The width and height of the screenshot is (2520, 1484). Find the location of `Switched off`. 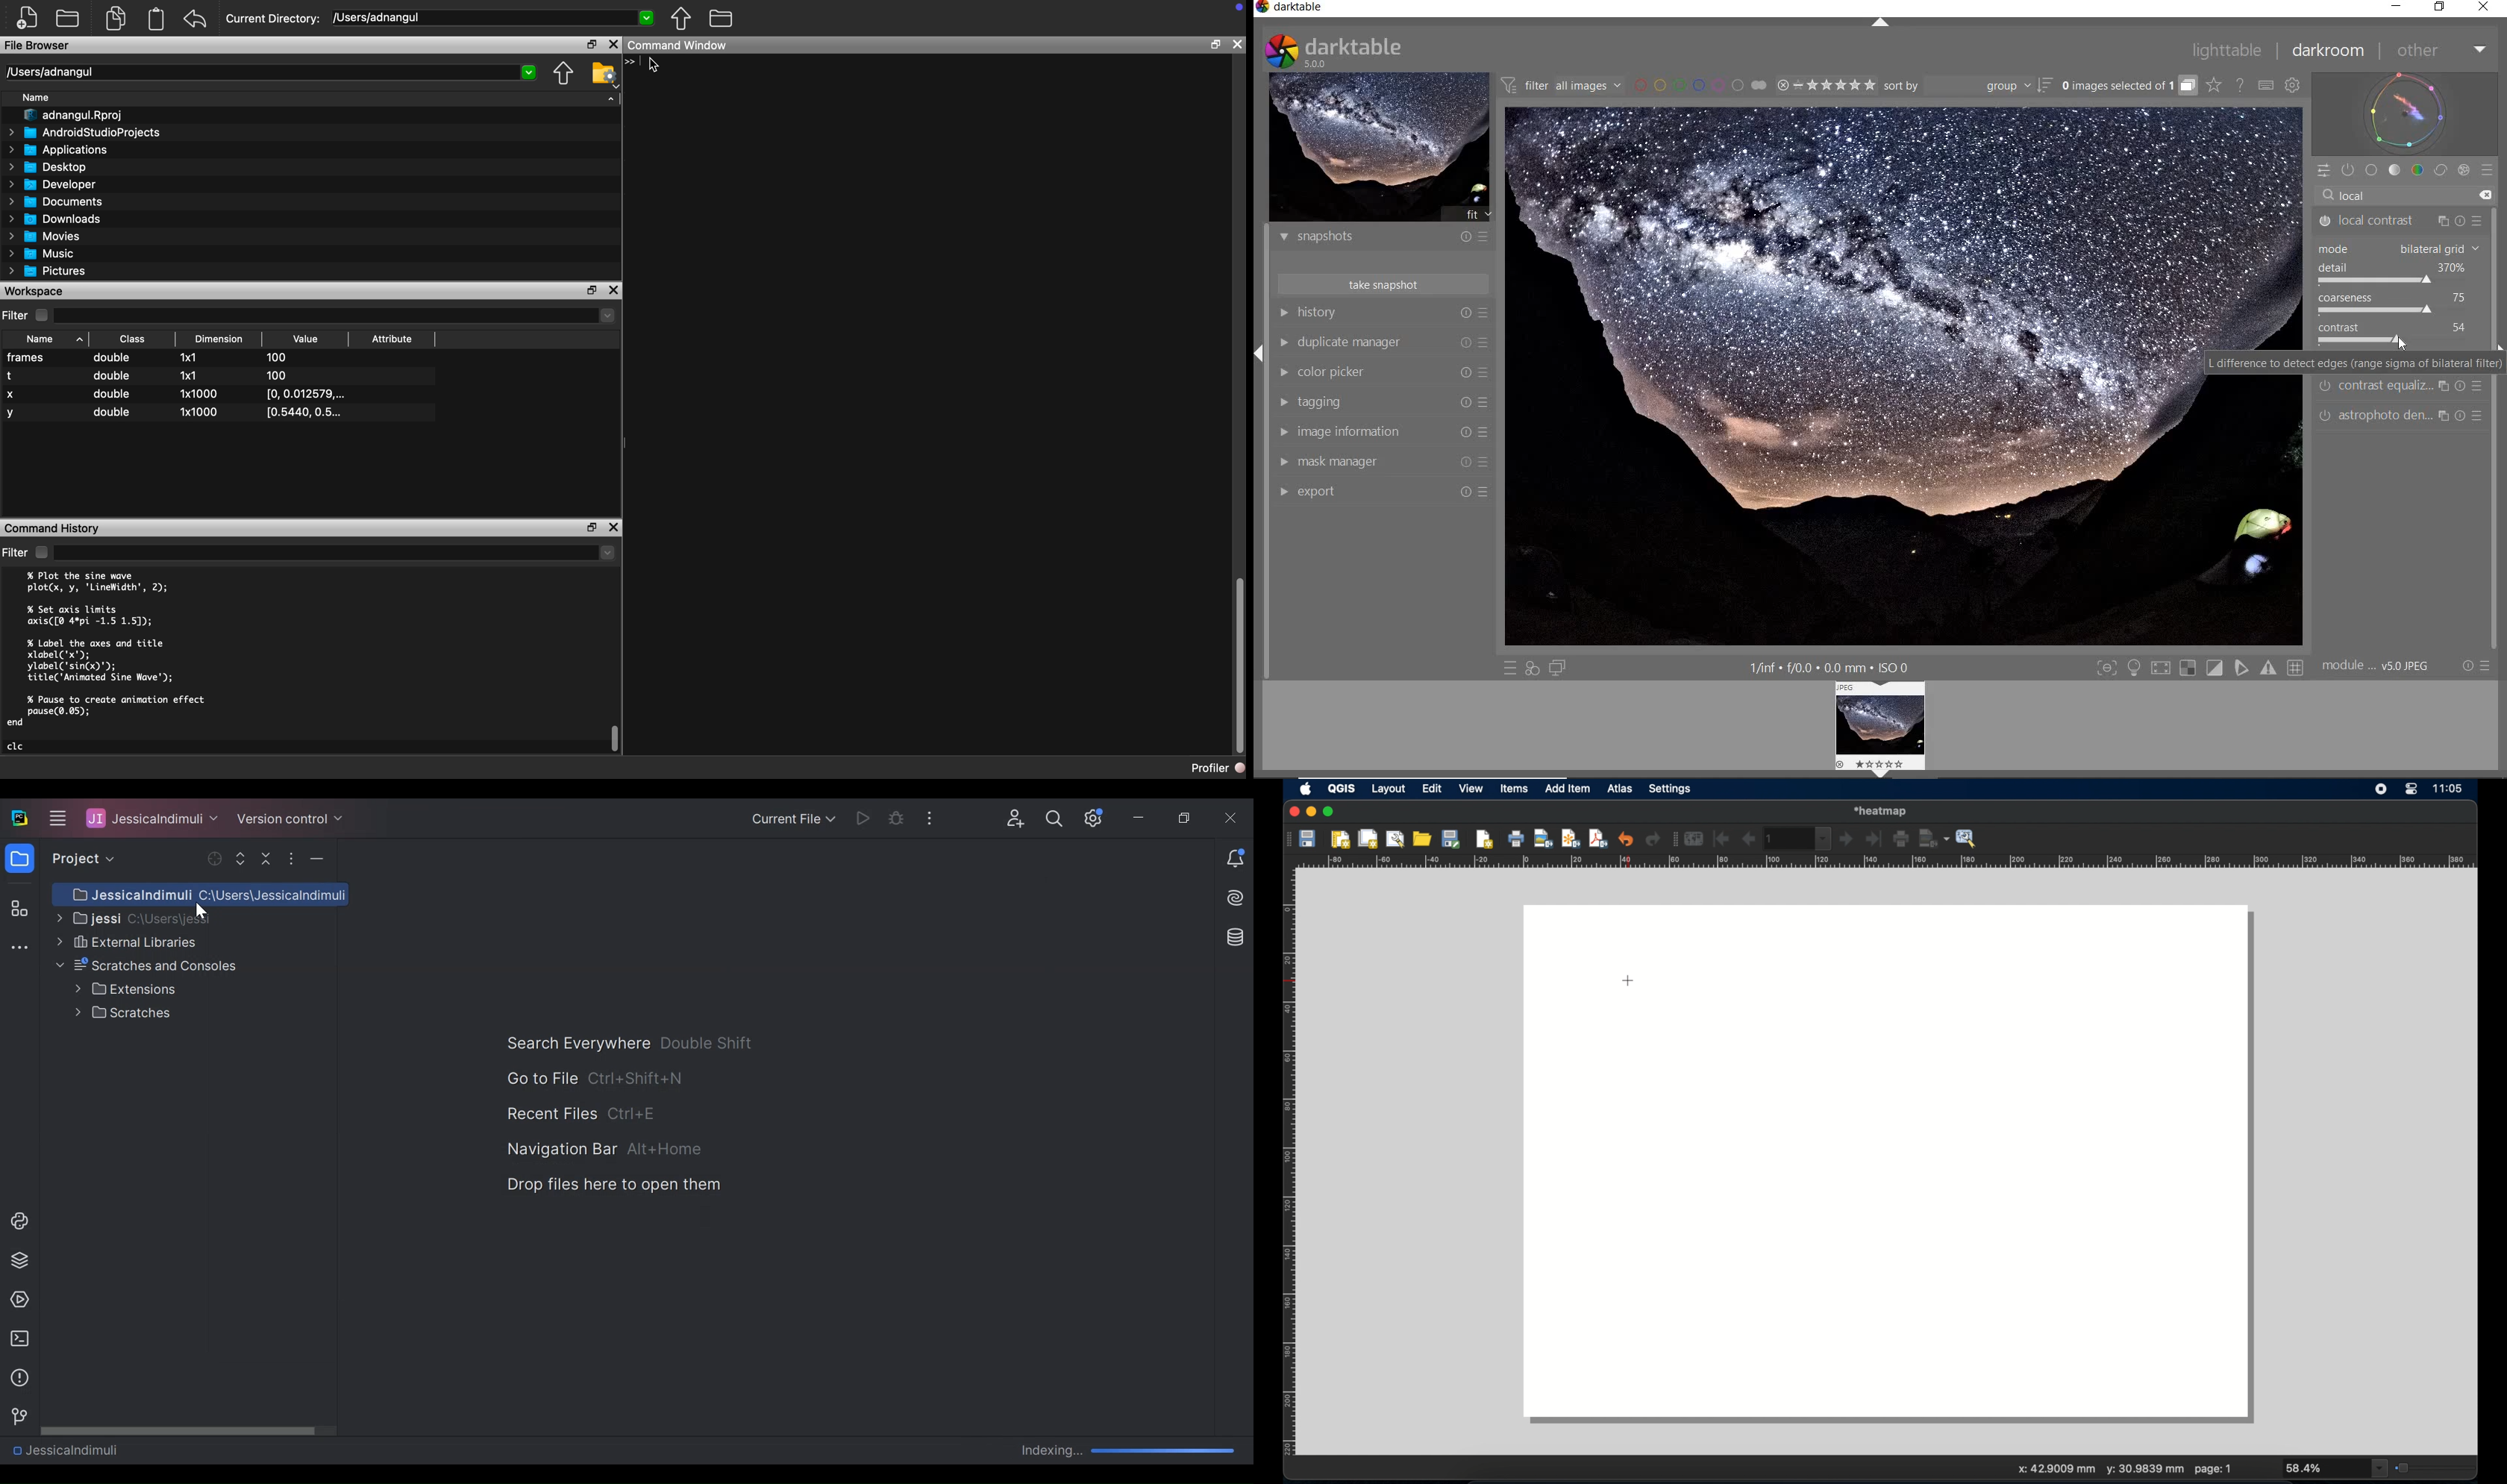

Switched off is located at coordinates (2320, 222).